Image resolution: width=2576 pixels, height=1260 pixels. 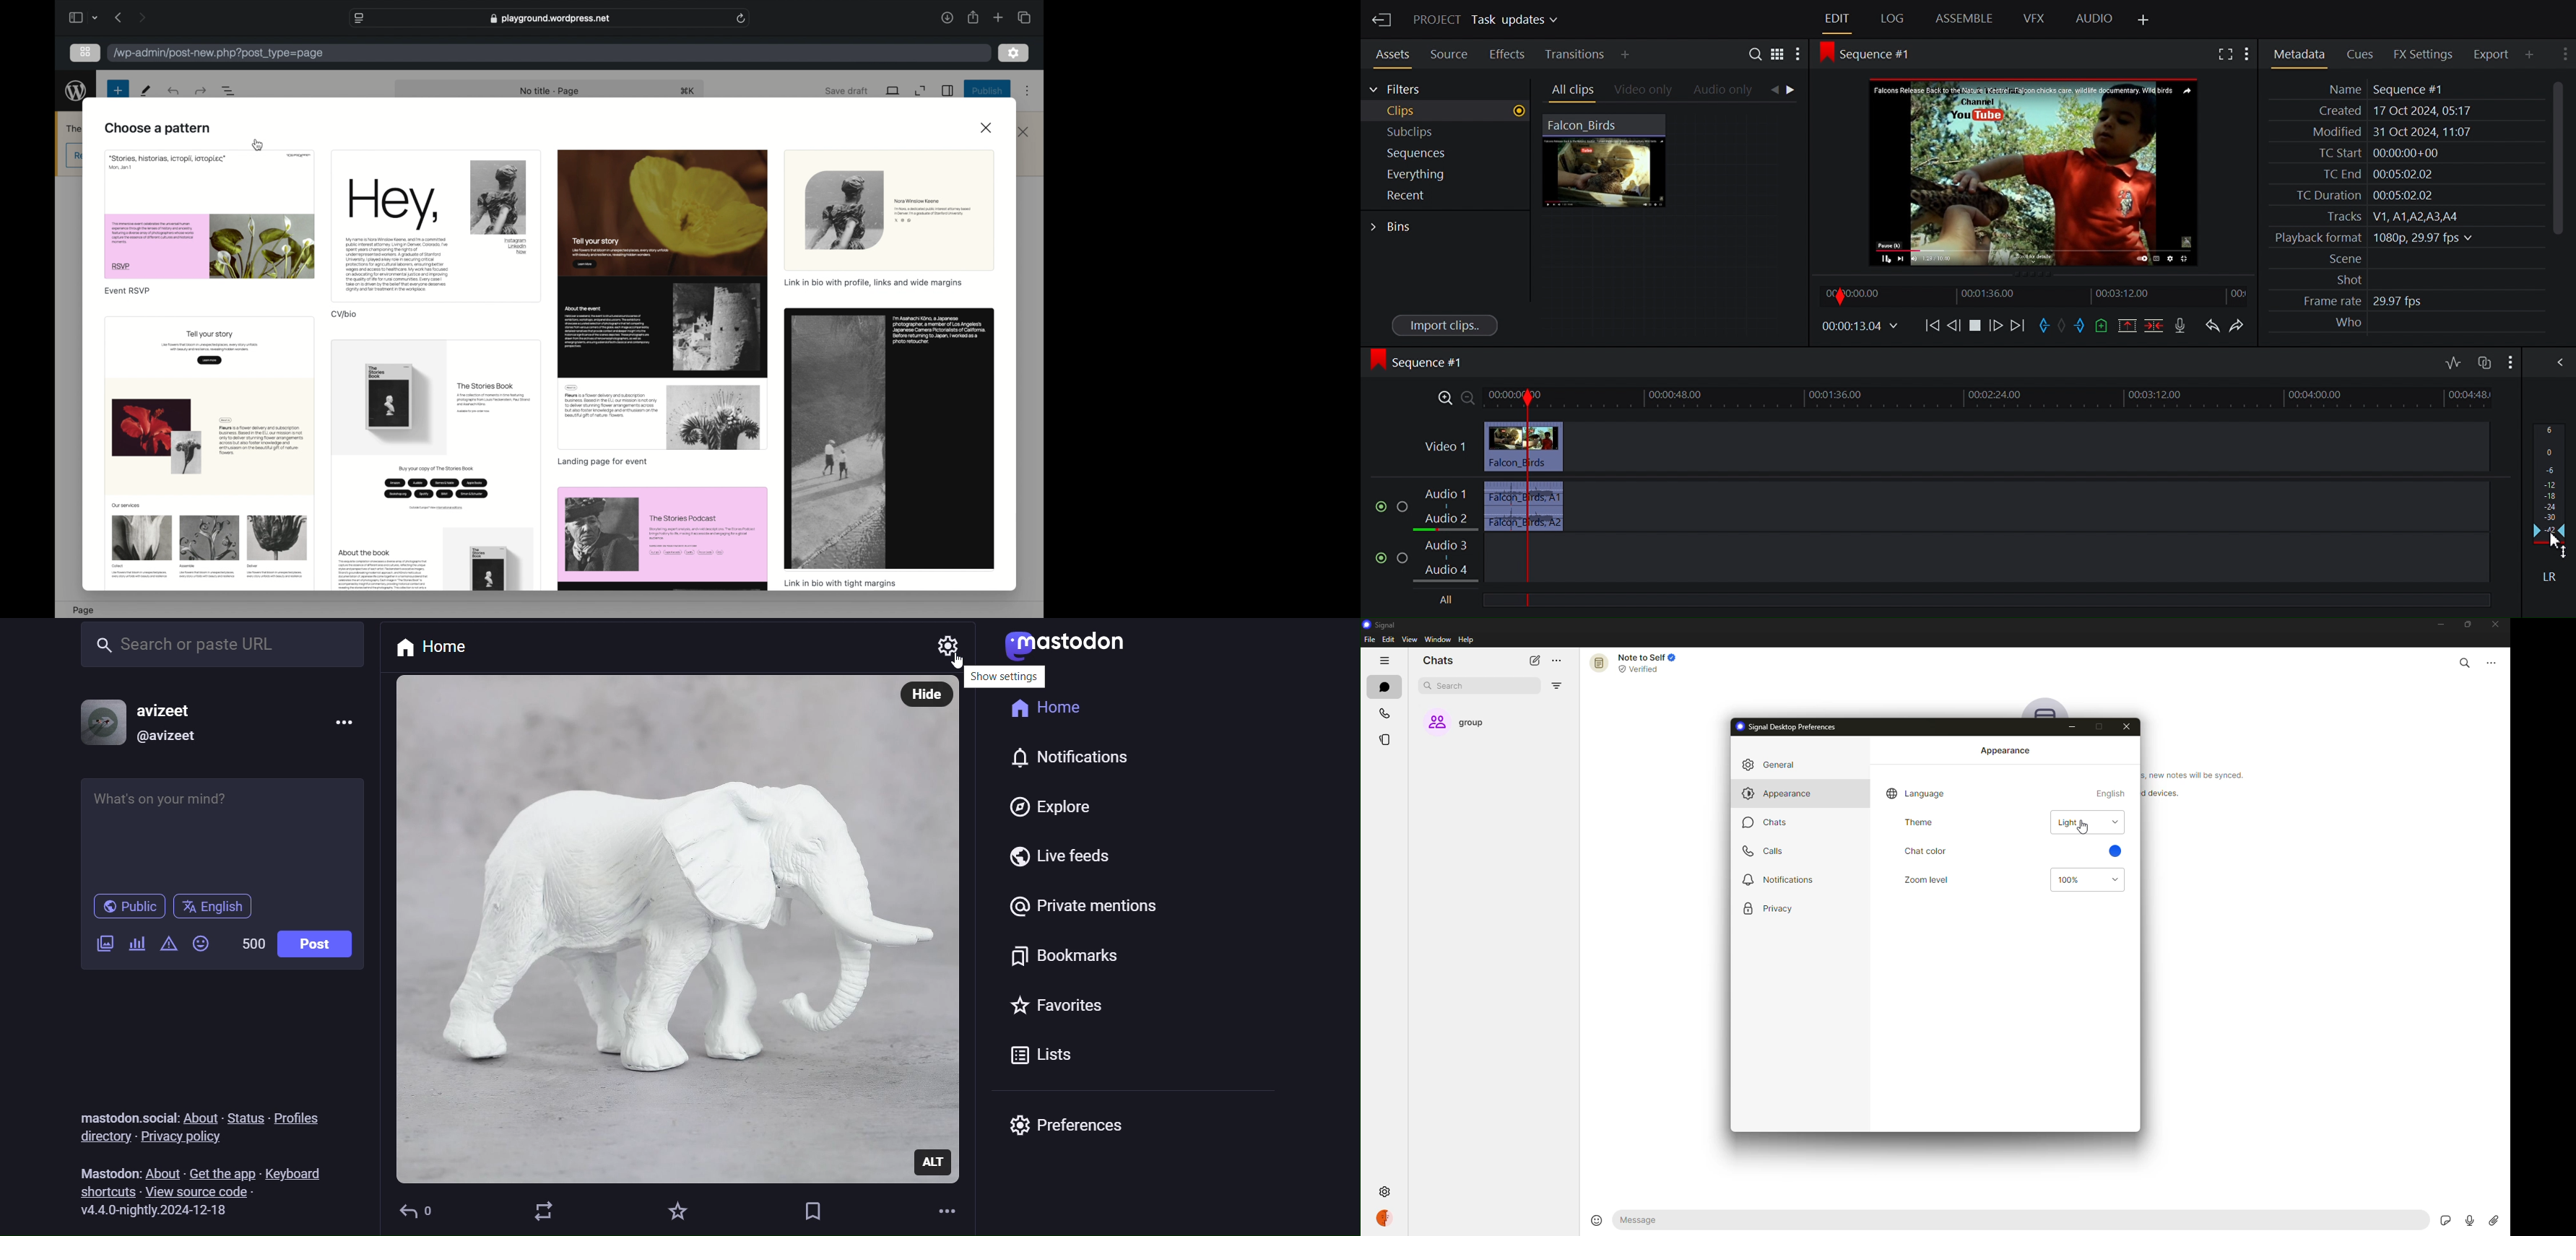 What do you see at coordinates (1388, 688) in the screenshot?
I see `chats` at bounding box center [1388, 688].